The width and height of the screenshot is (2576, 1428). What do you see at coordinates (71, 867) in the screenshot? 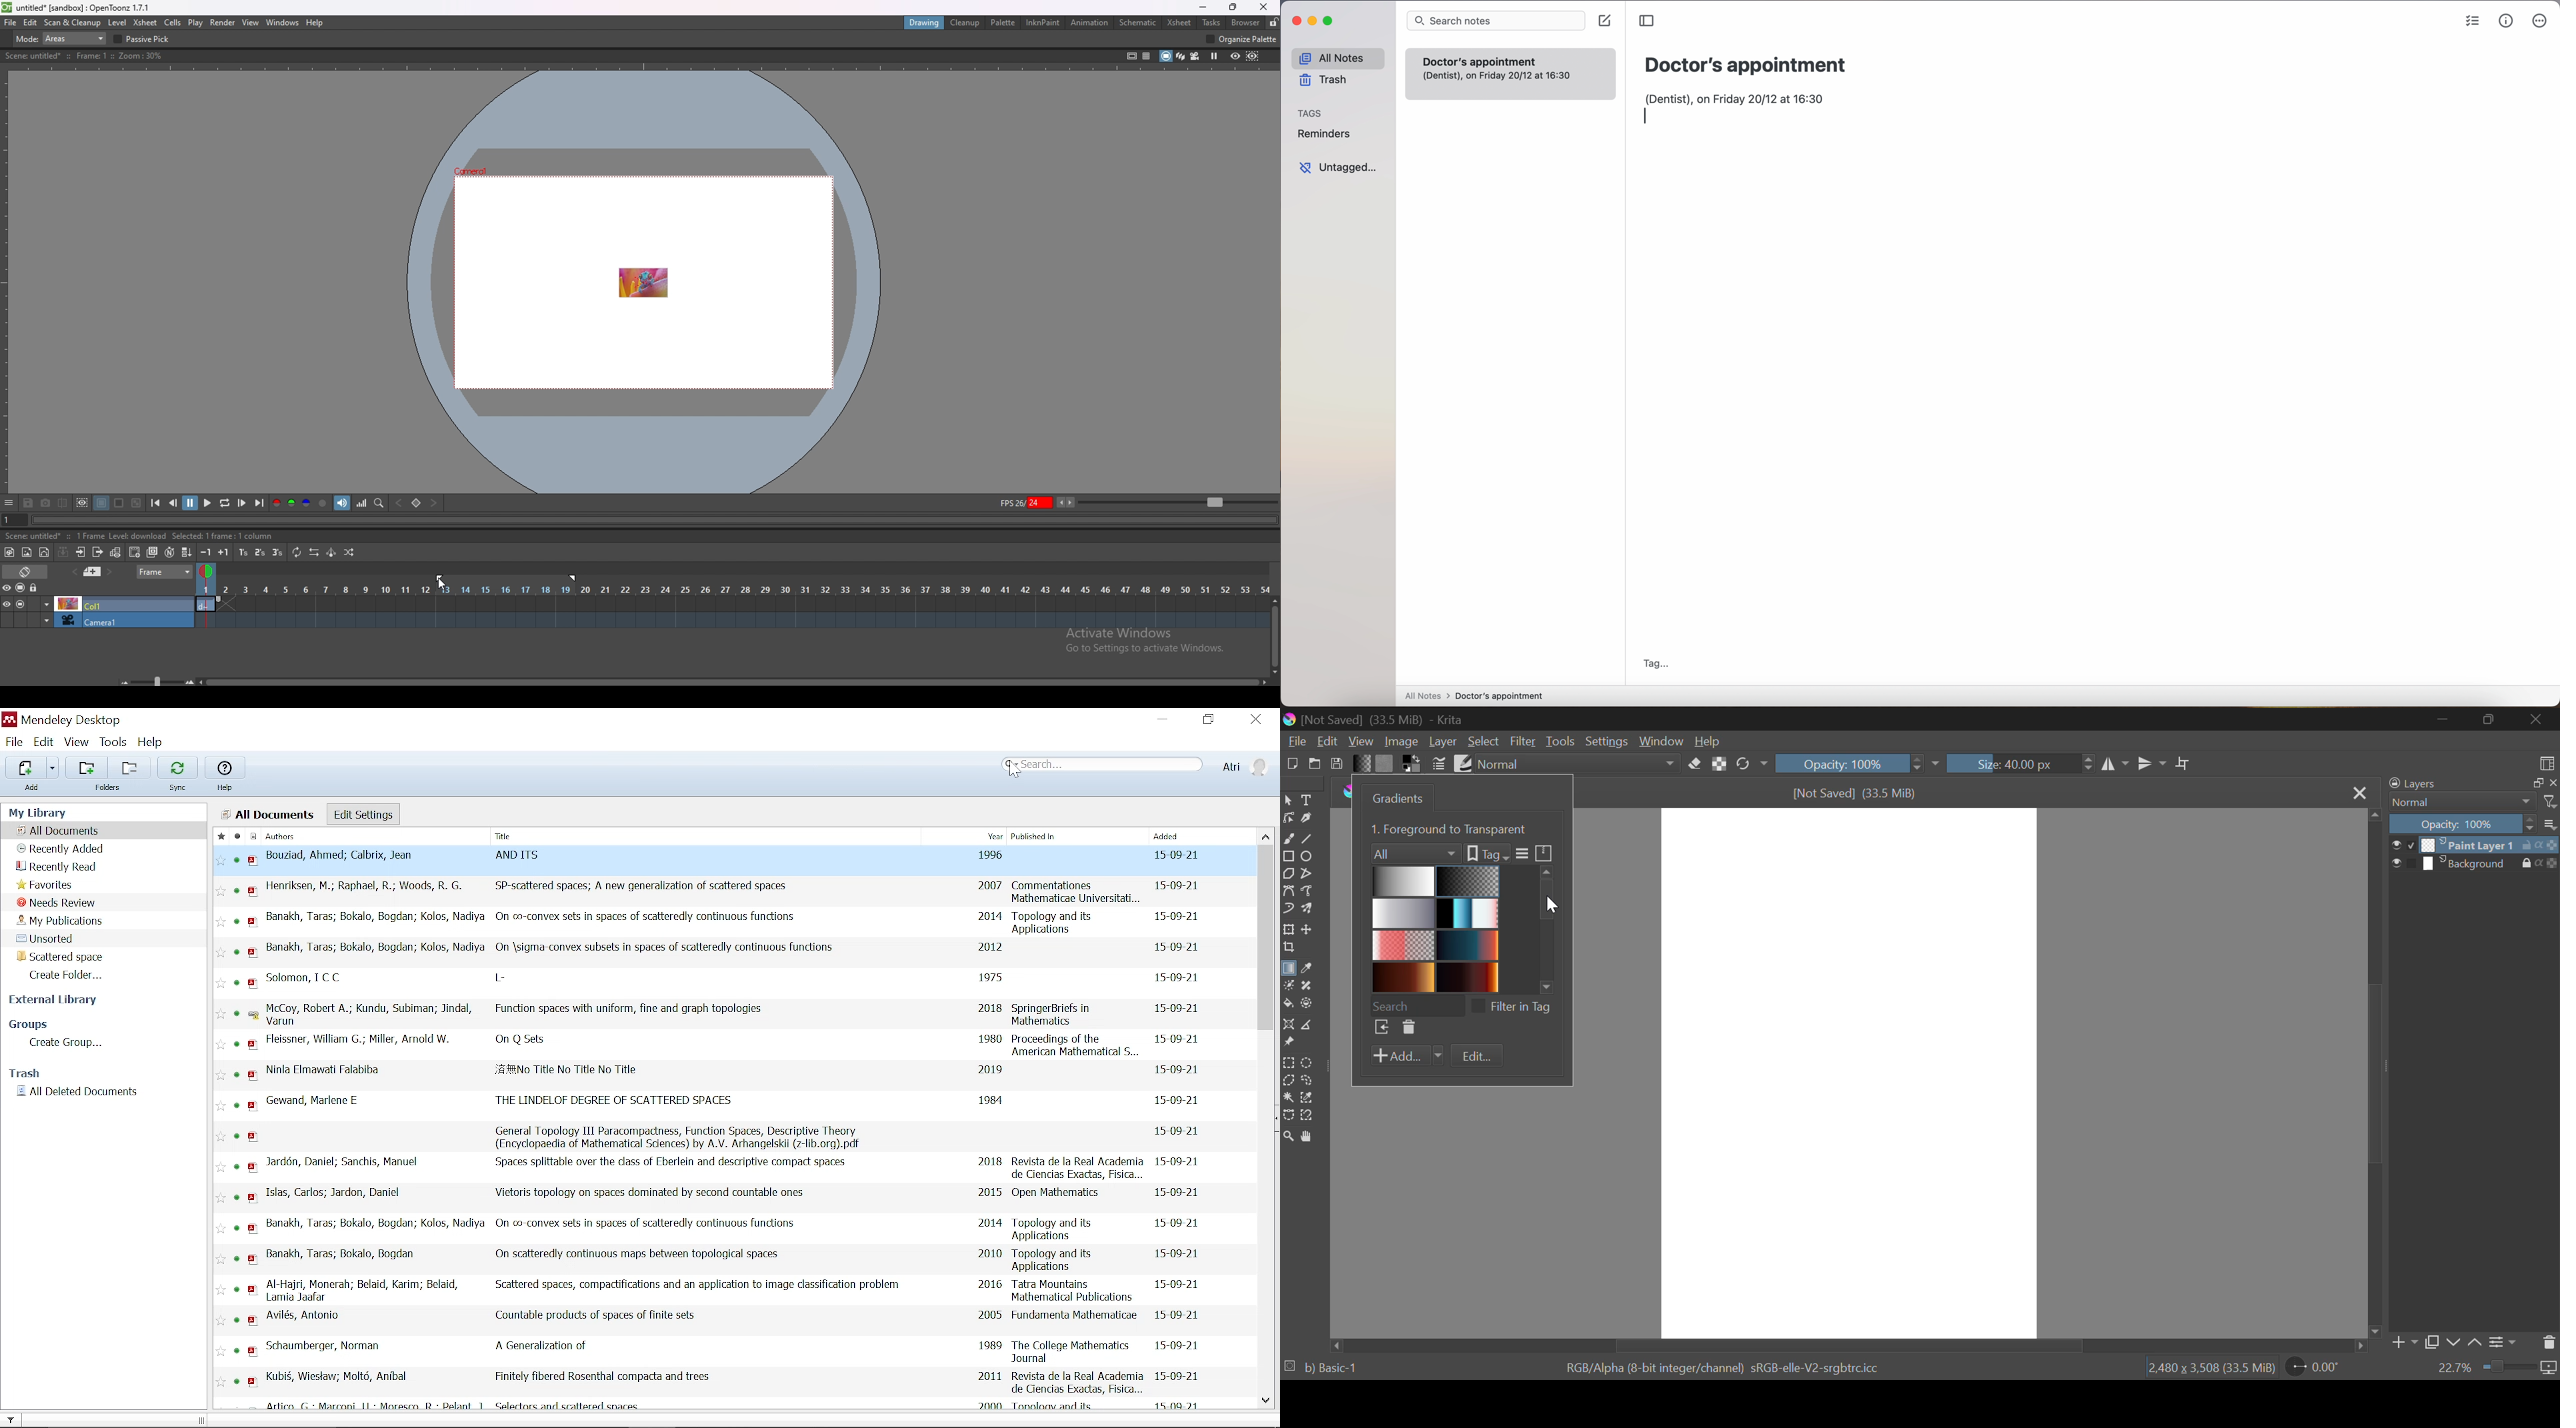
I see `Recently read` at bounding box center [71, 867].